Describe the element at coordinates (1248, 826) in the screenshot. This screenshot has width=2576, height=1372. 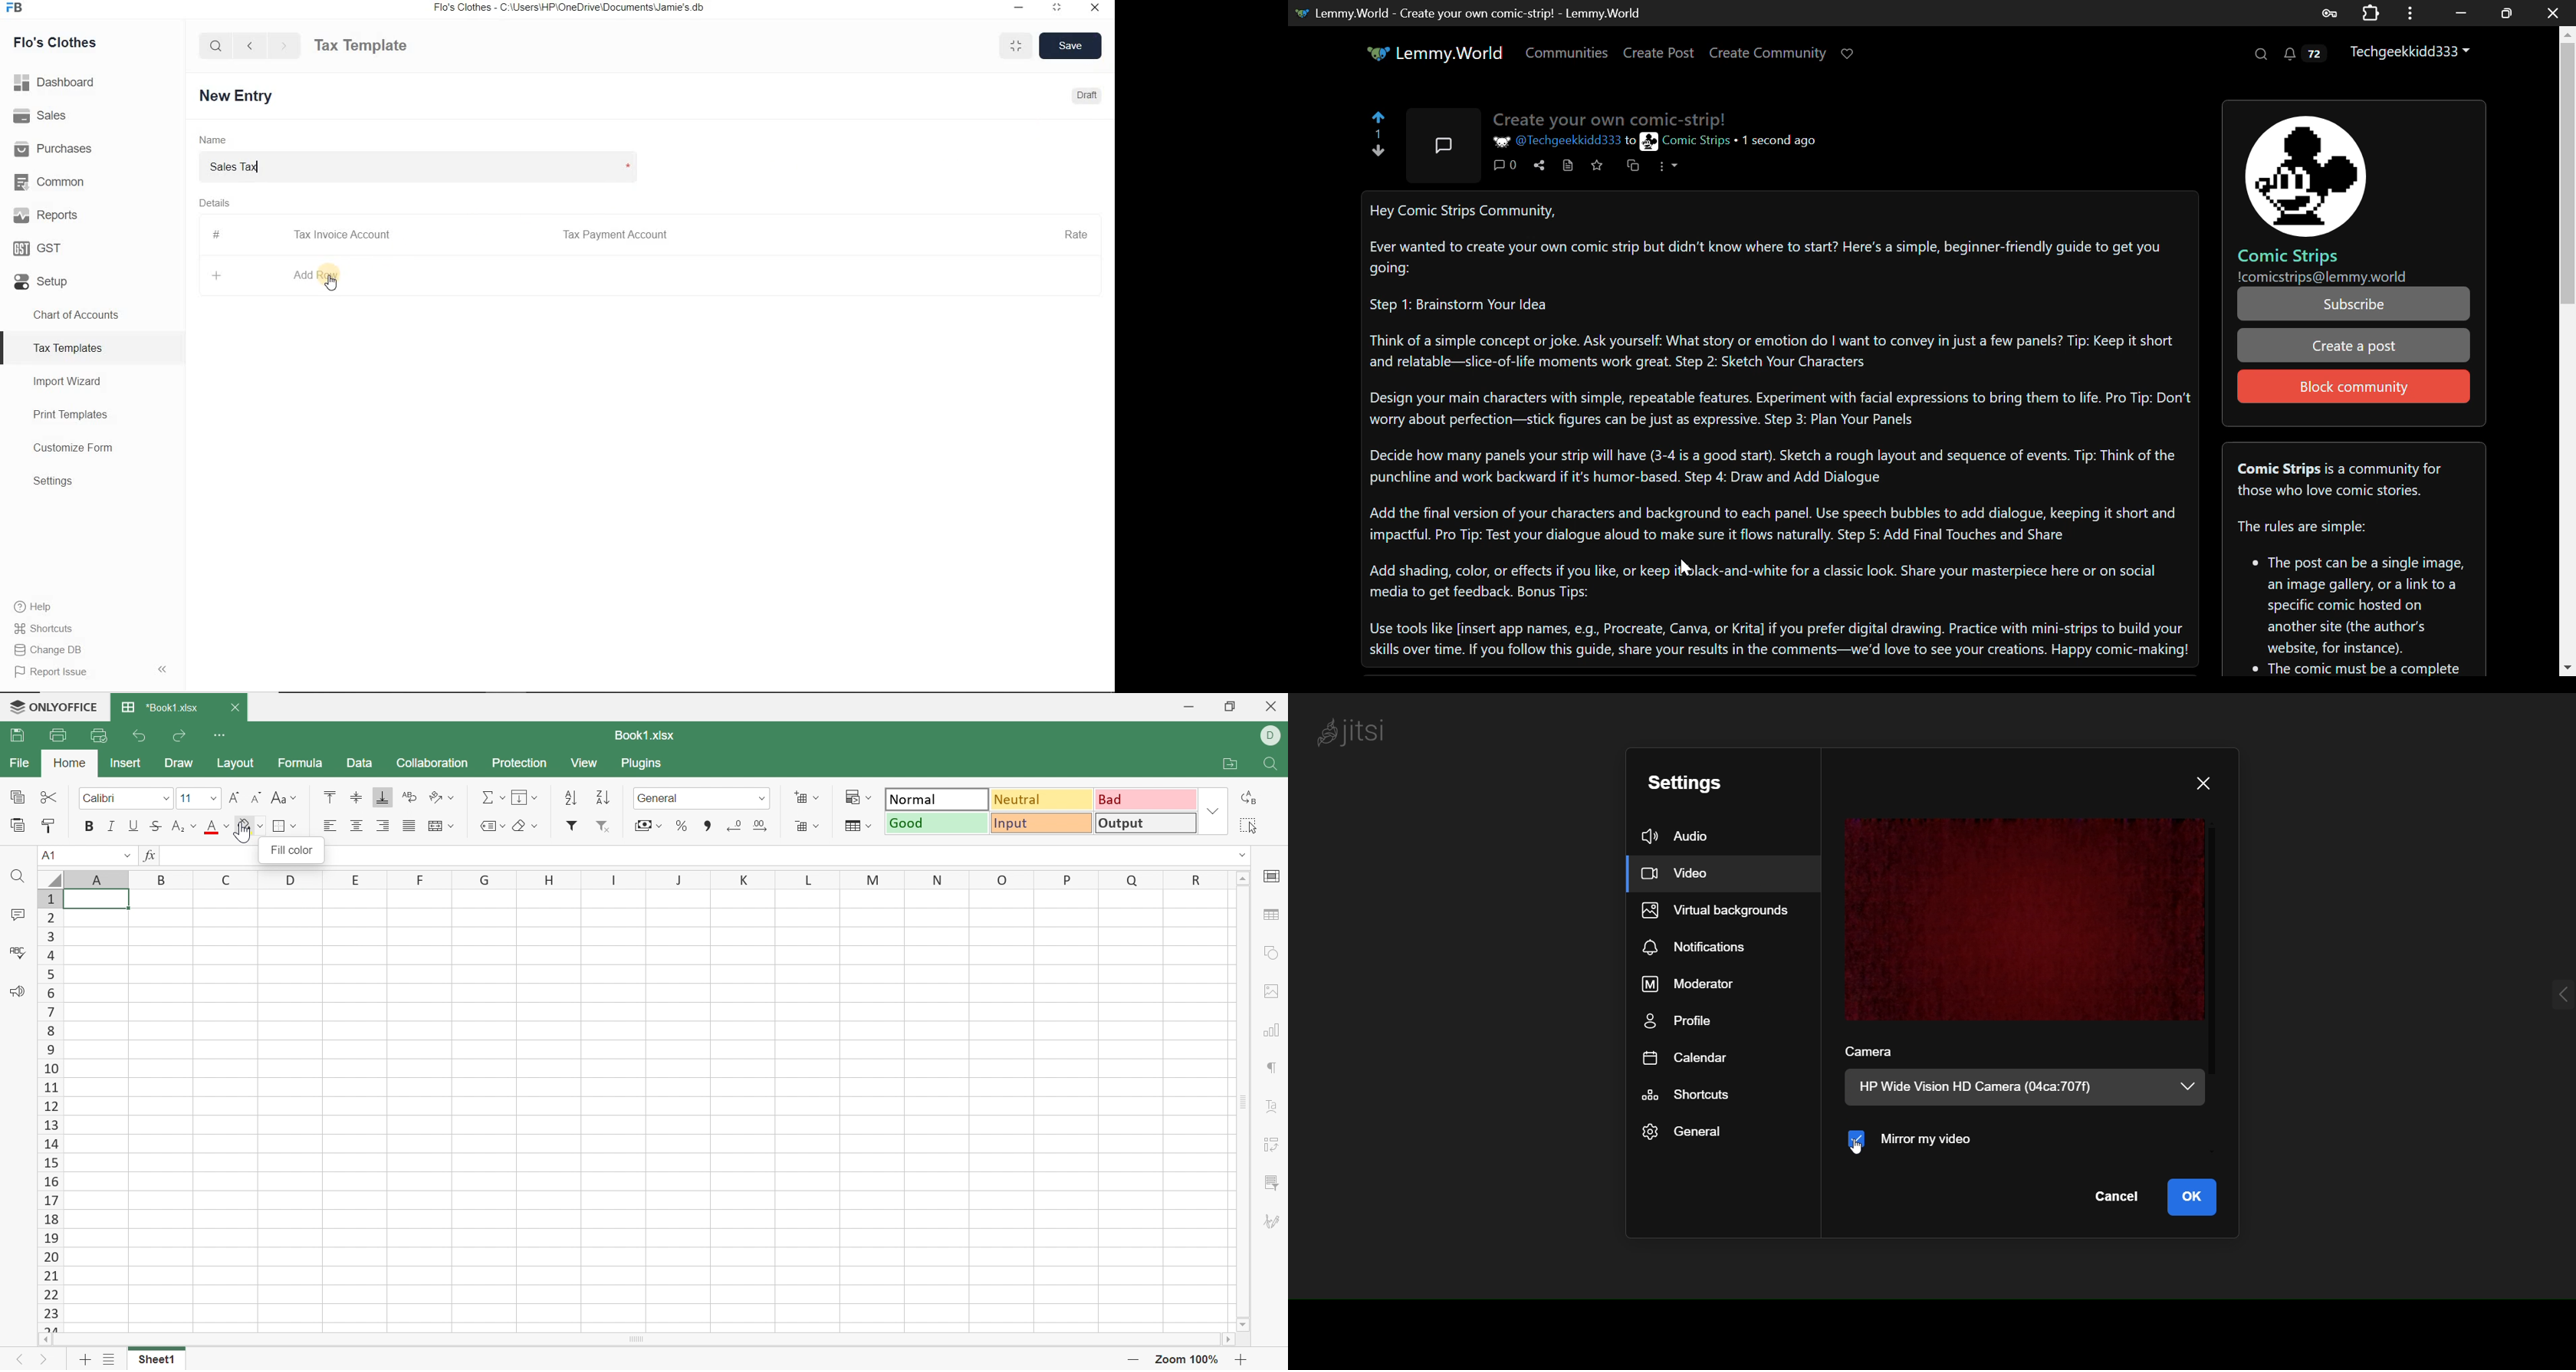
I see `Select all` at that location.